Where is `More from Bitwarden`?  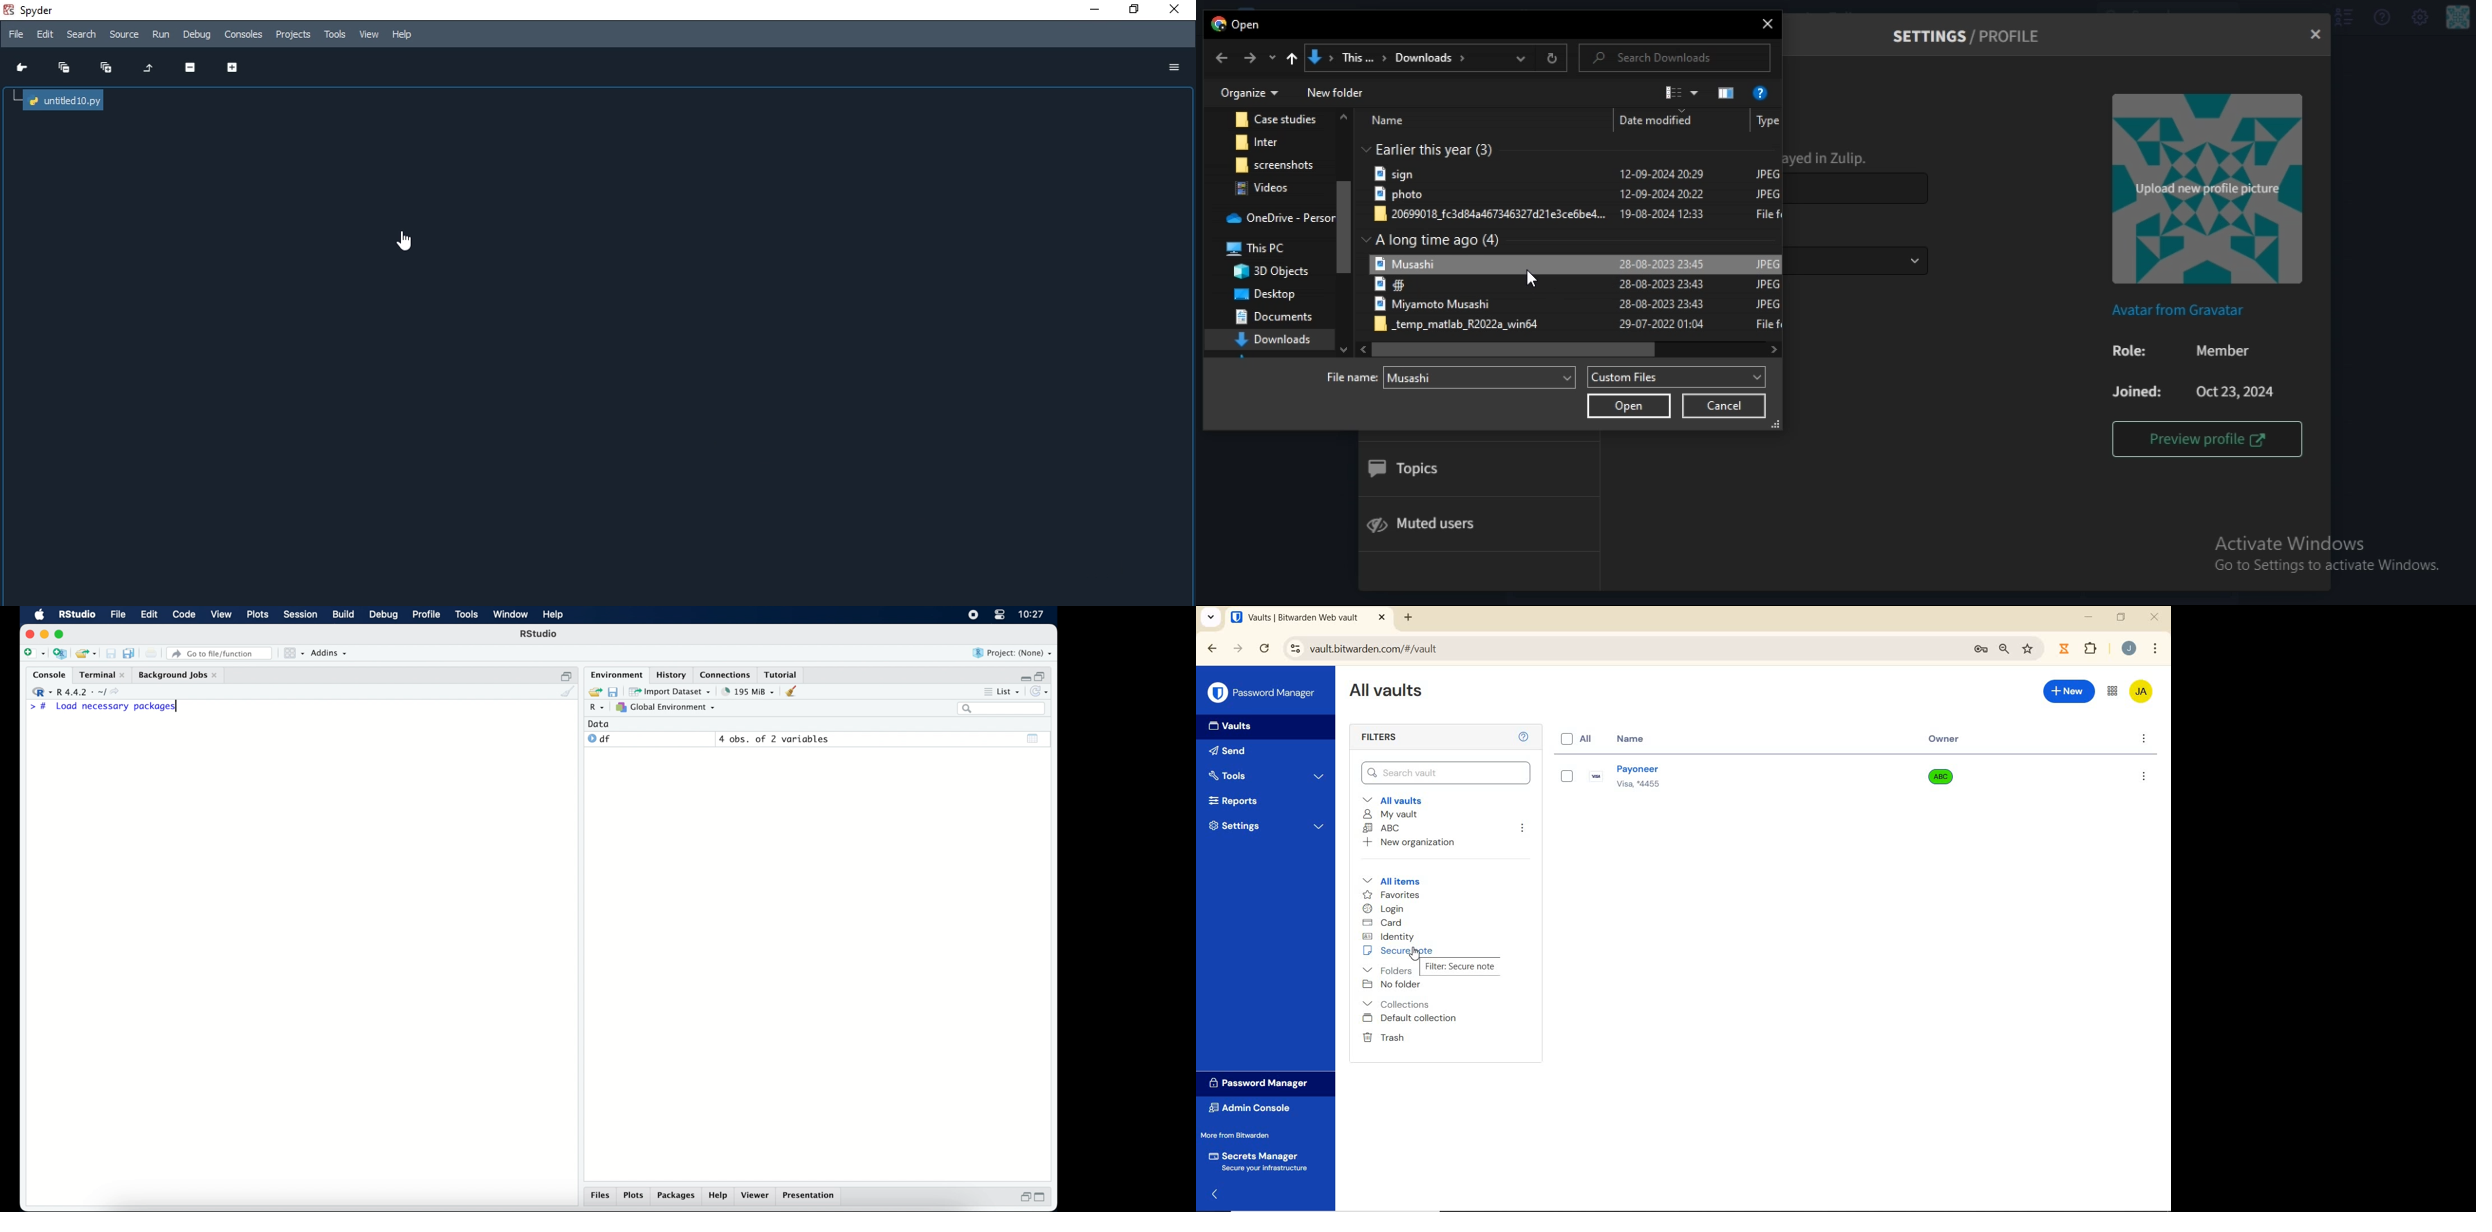 More from Bitwarden is located at coordinates (1243, 1135).